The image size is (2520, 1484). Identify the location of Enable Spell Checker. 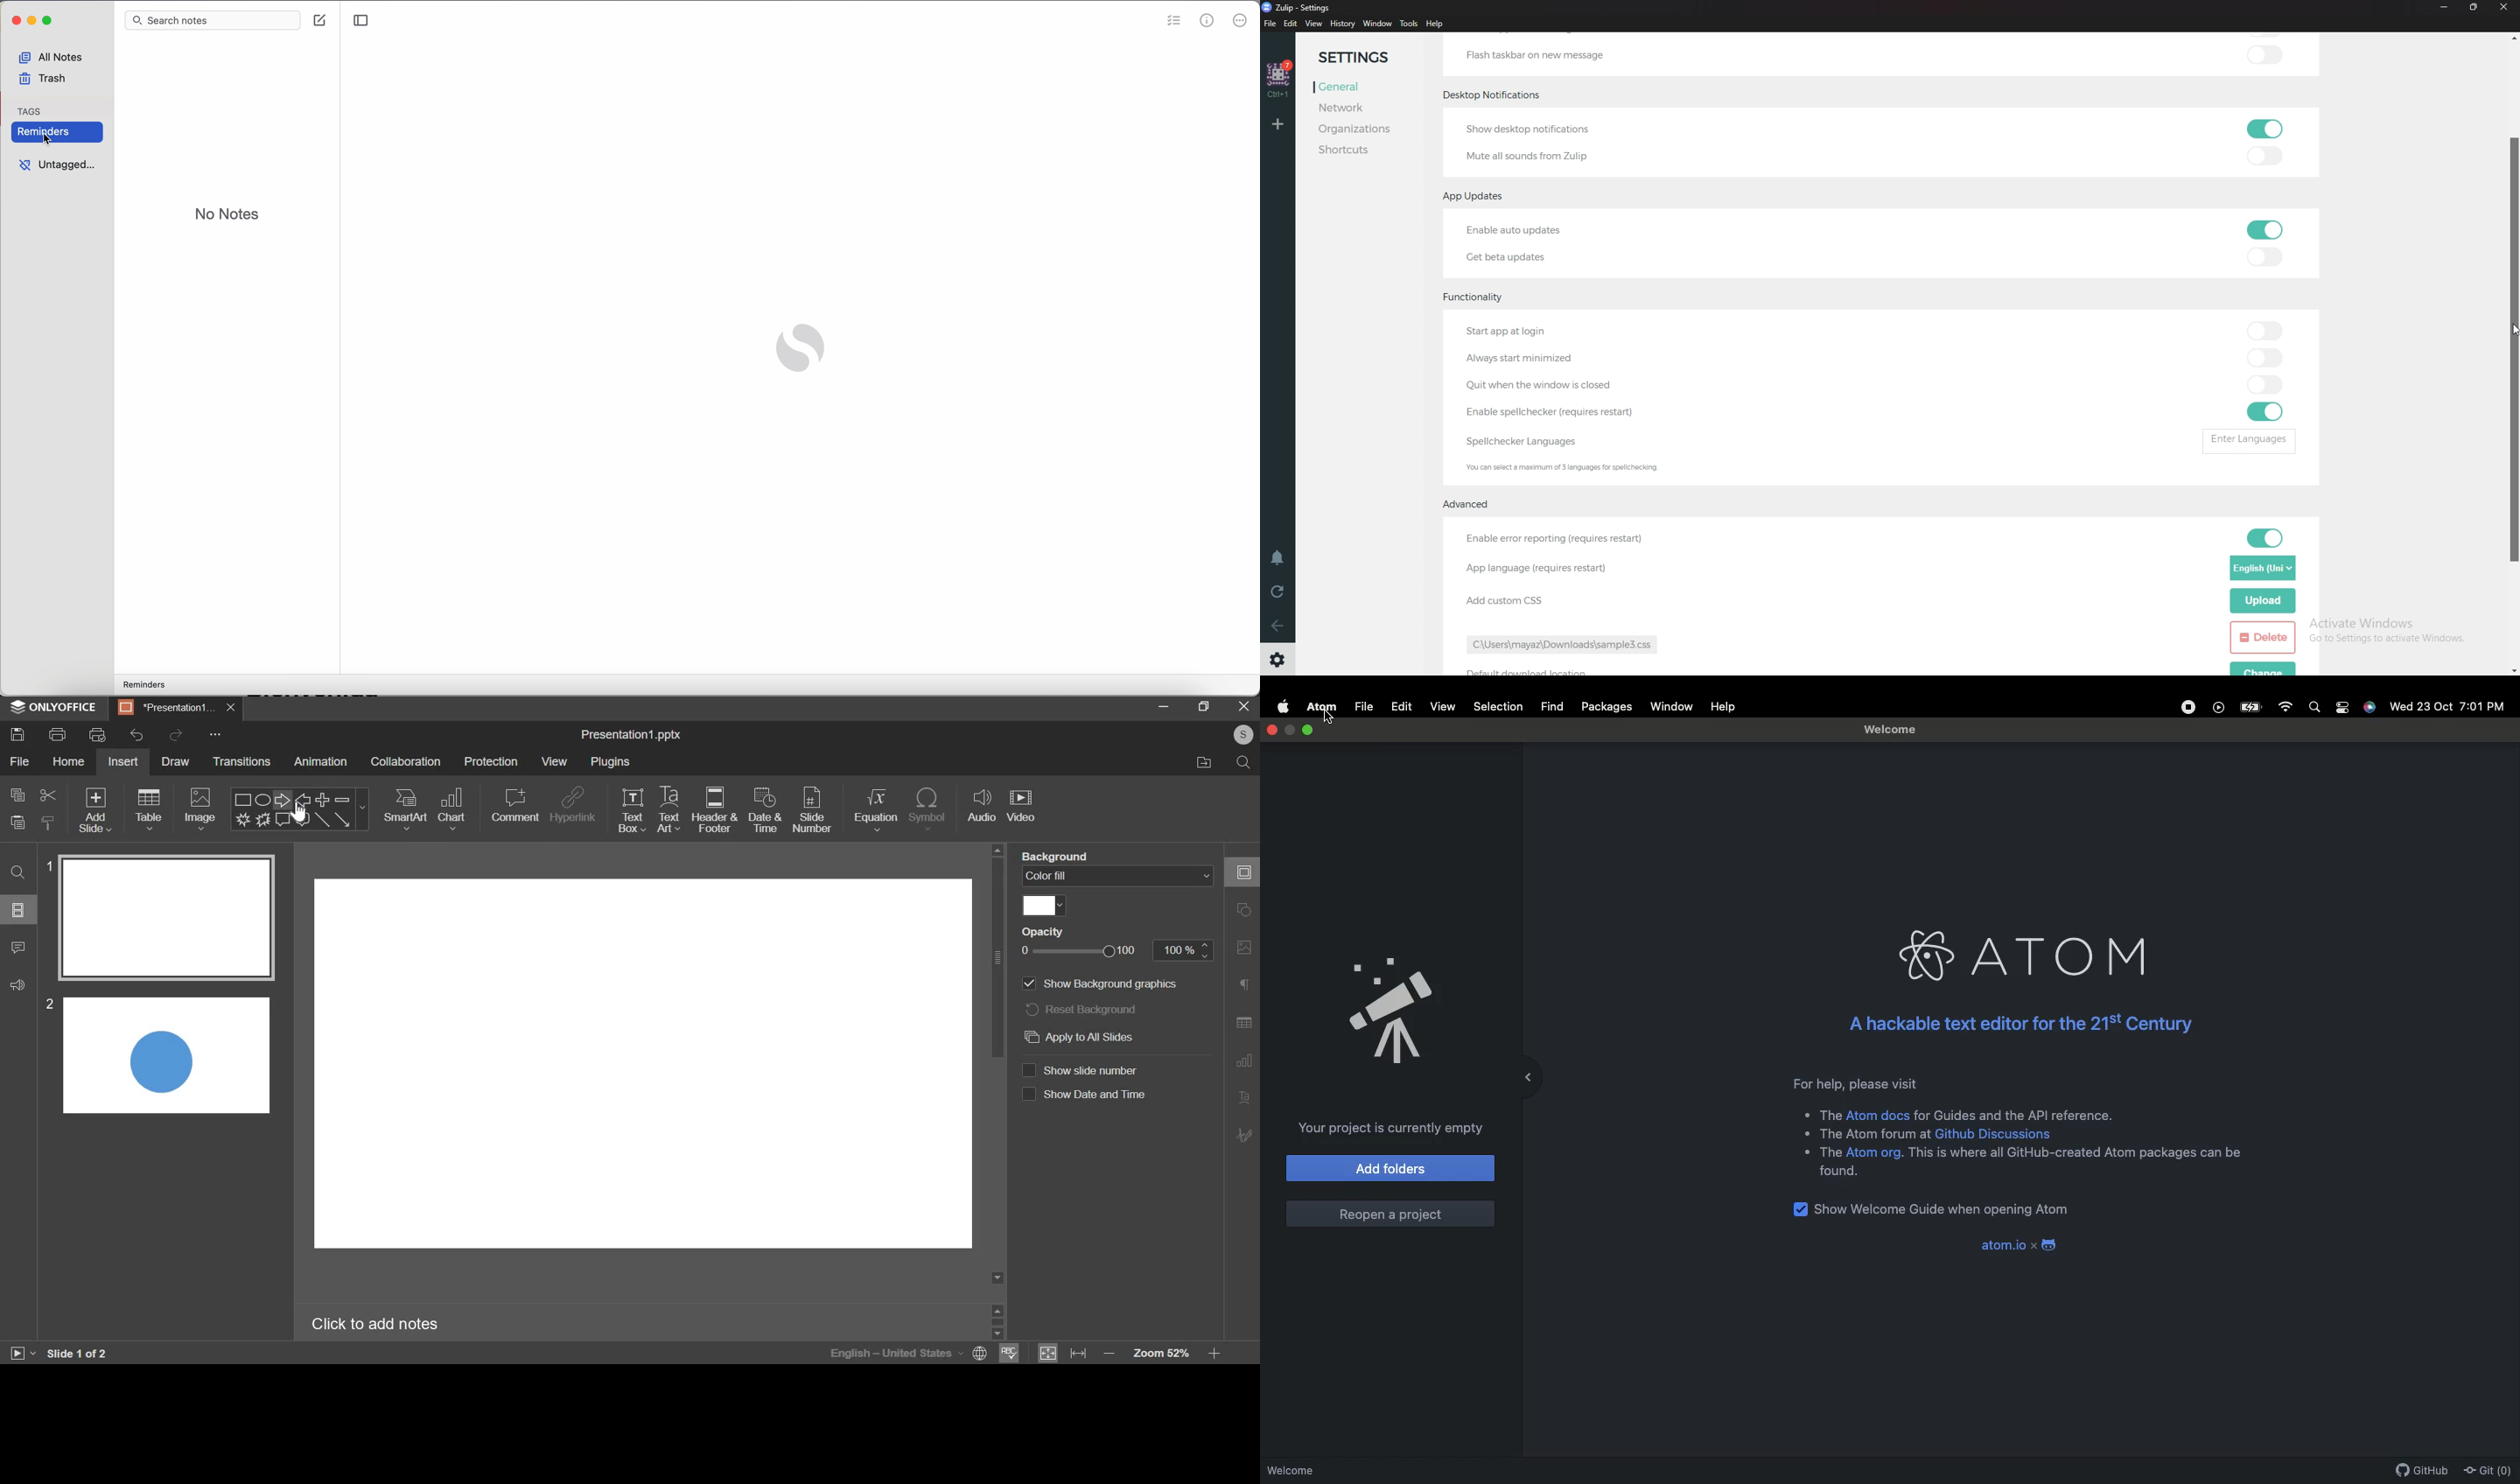
(1555, 411).